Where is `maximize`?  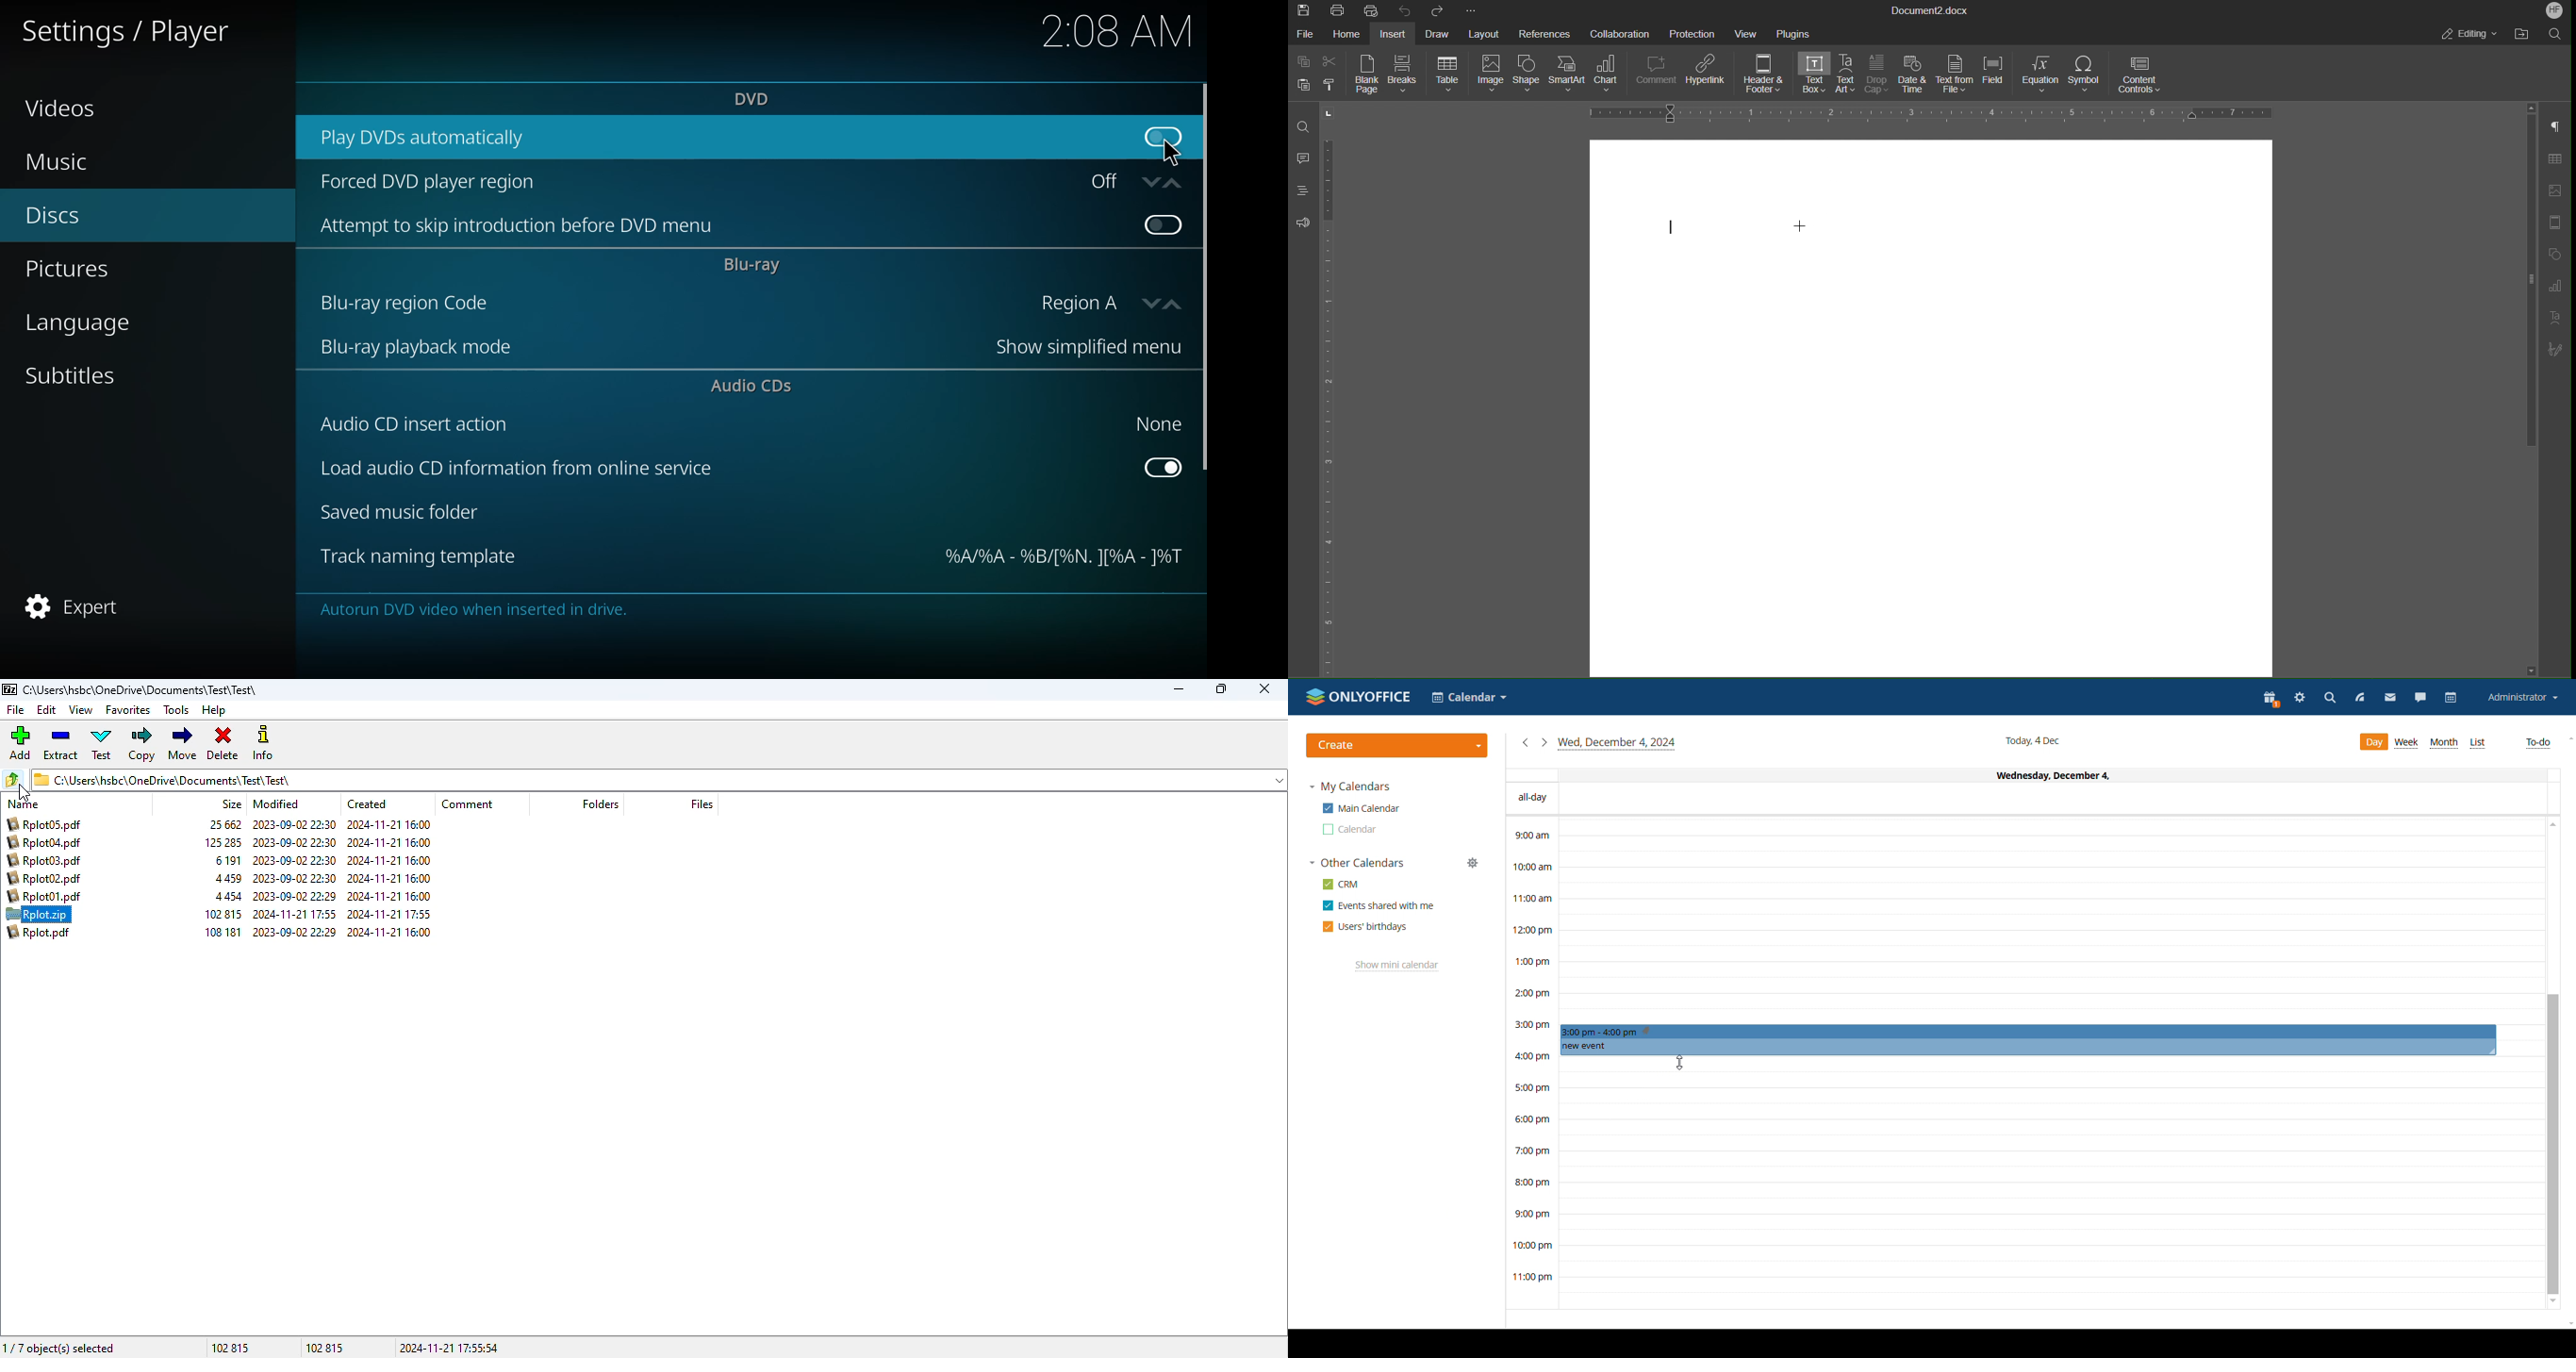 maximize is located at coordinates (1222, 688).